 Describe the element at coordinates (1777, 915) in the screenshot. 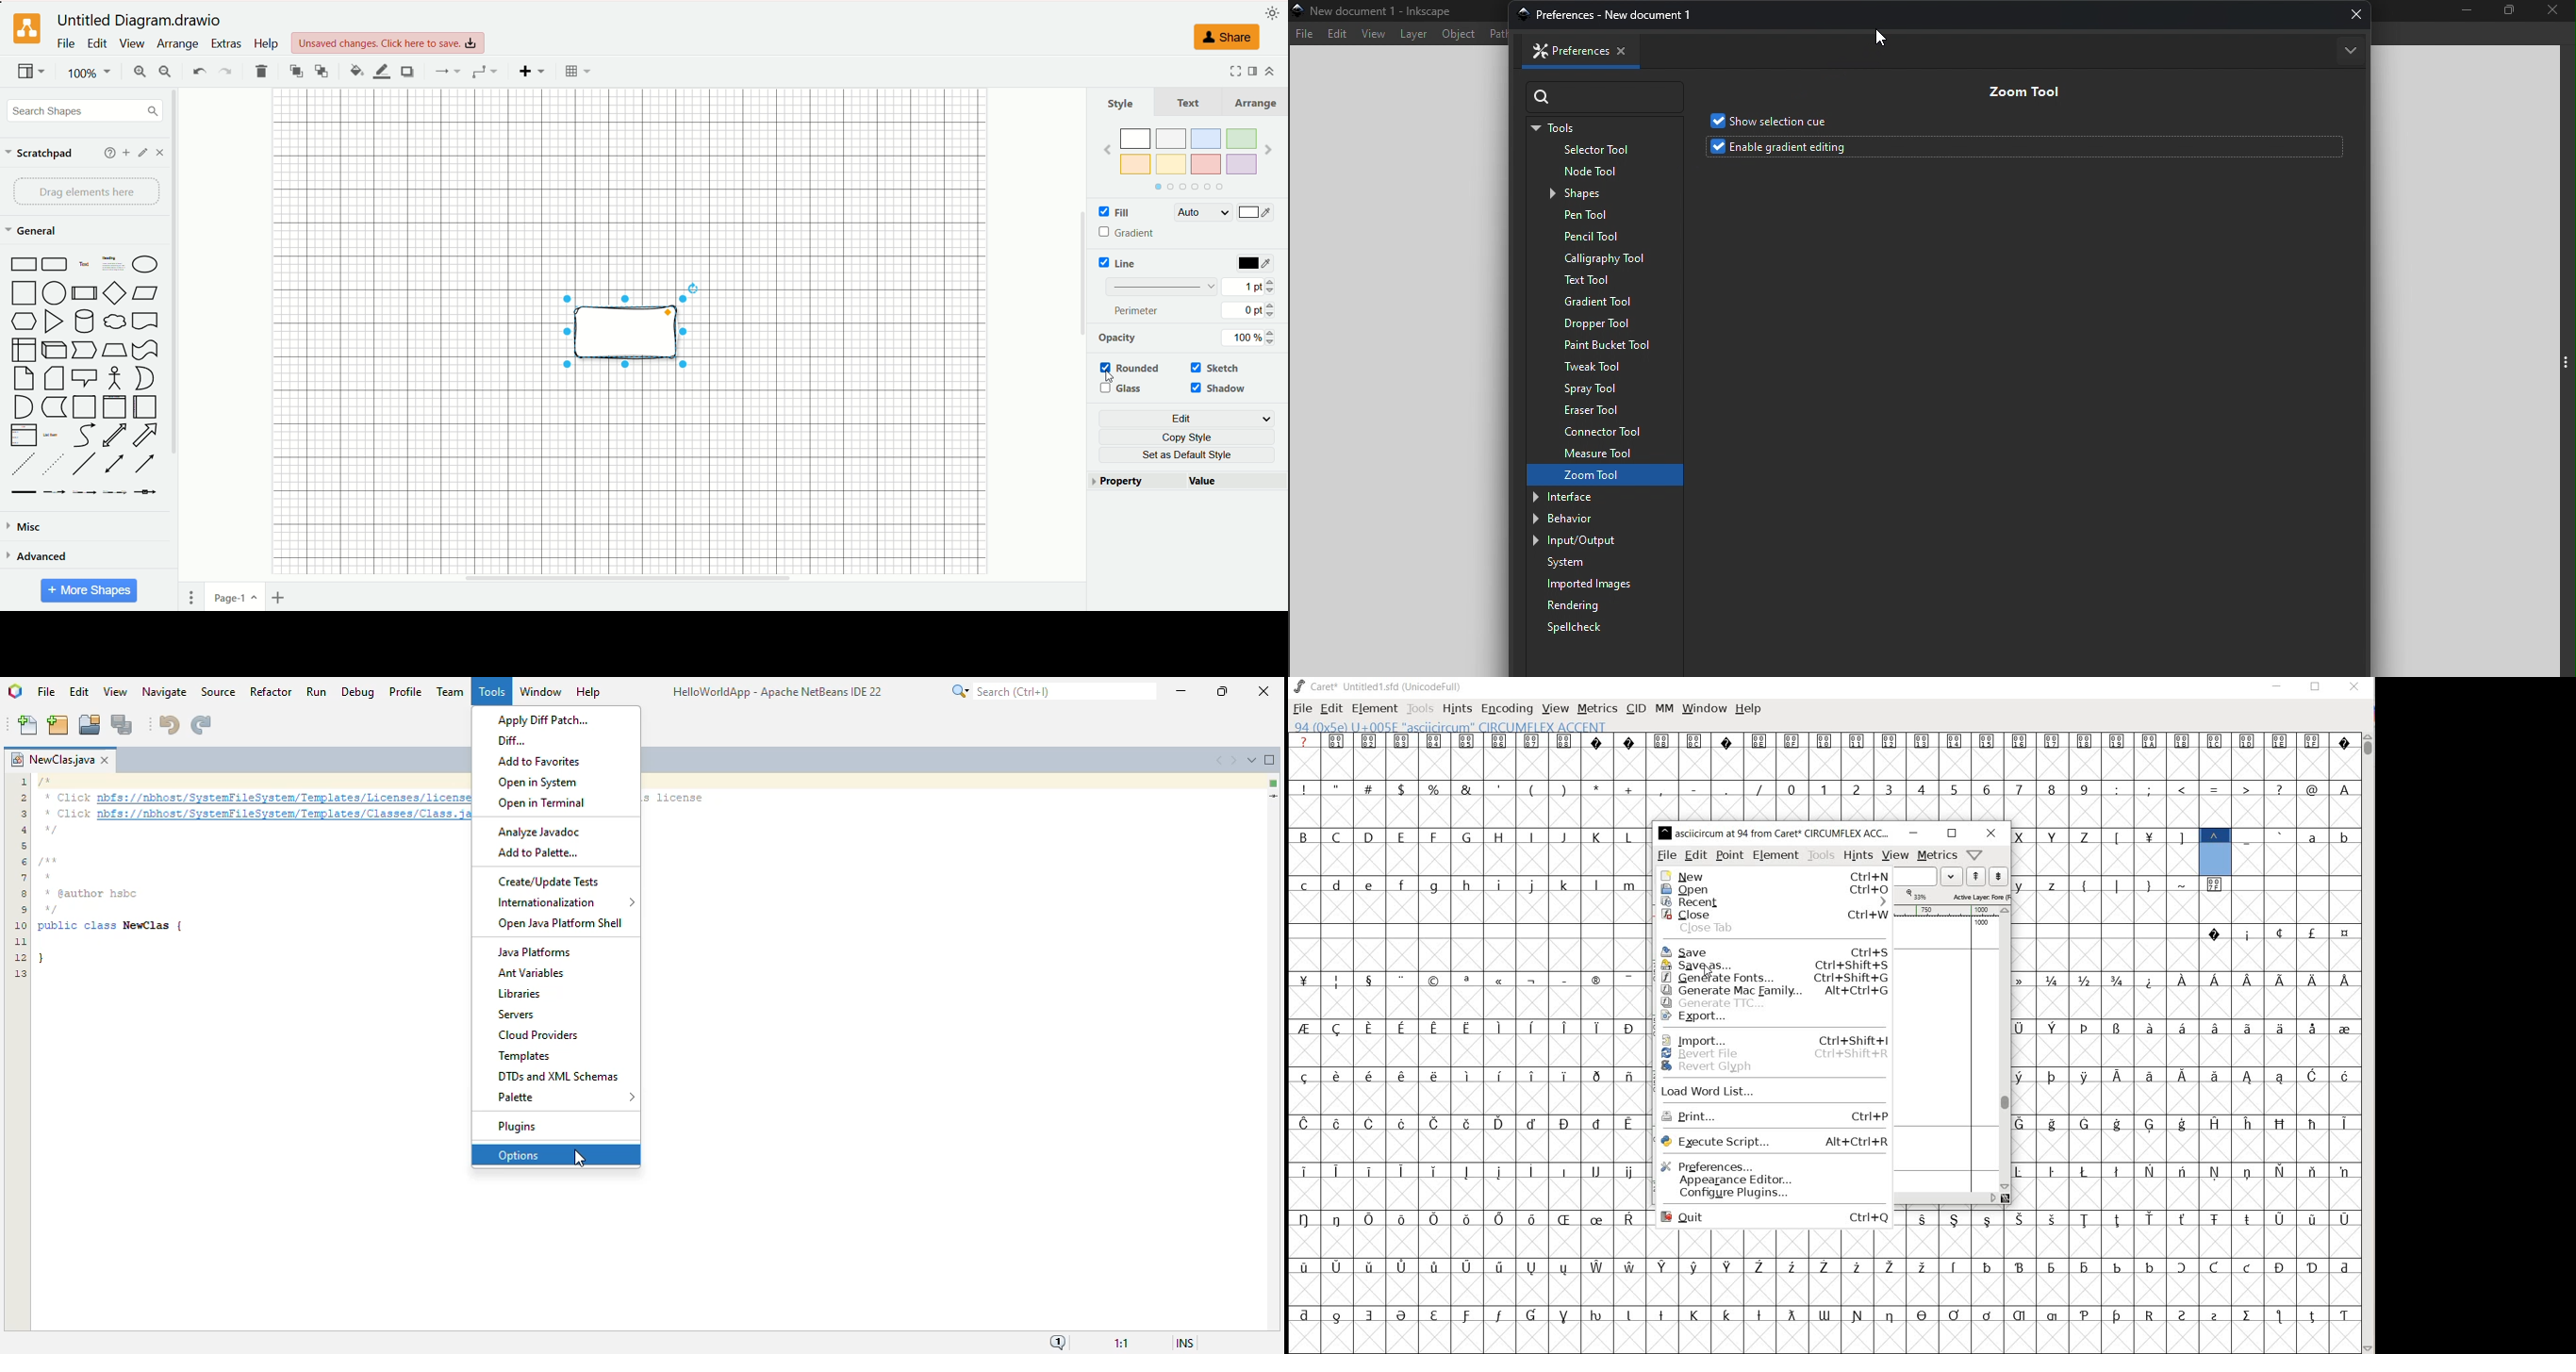

I see `close` at that location.